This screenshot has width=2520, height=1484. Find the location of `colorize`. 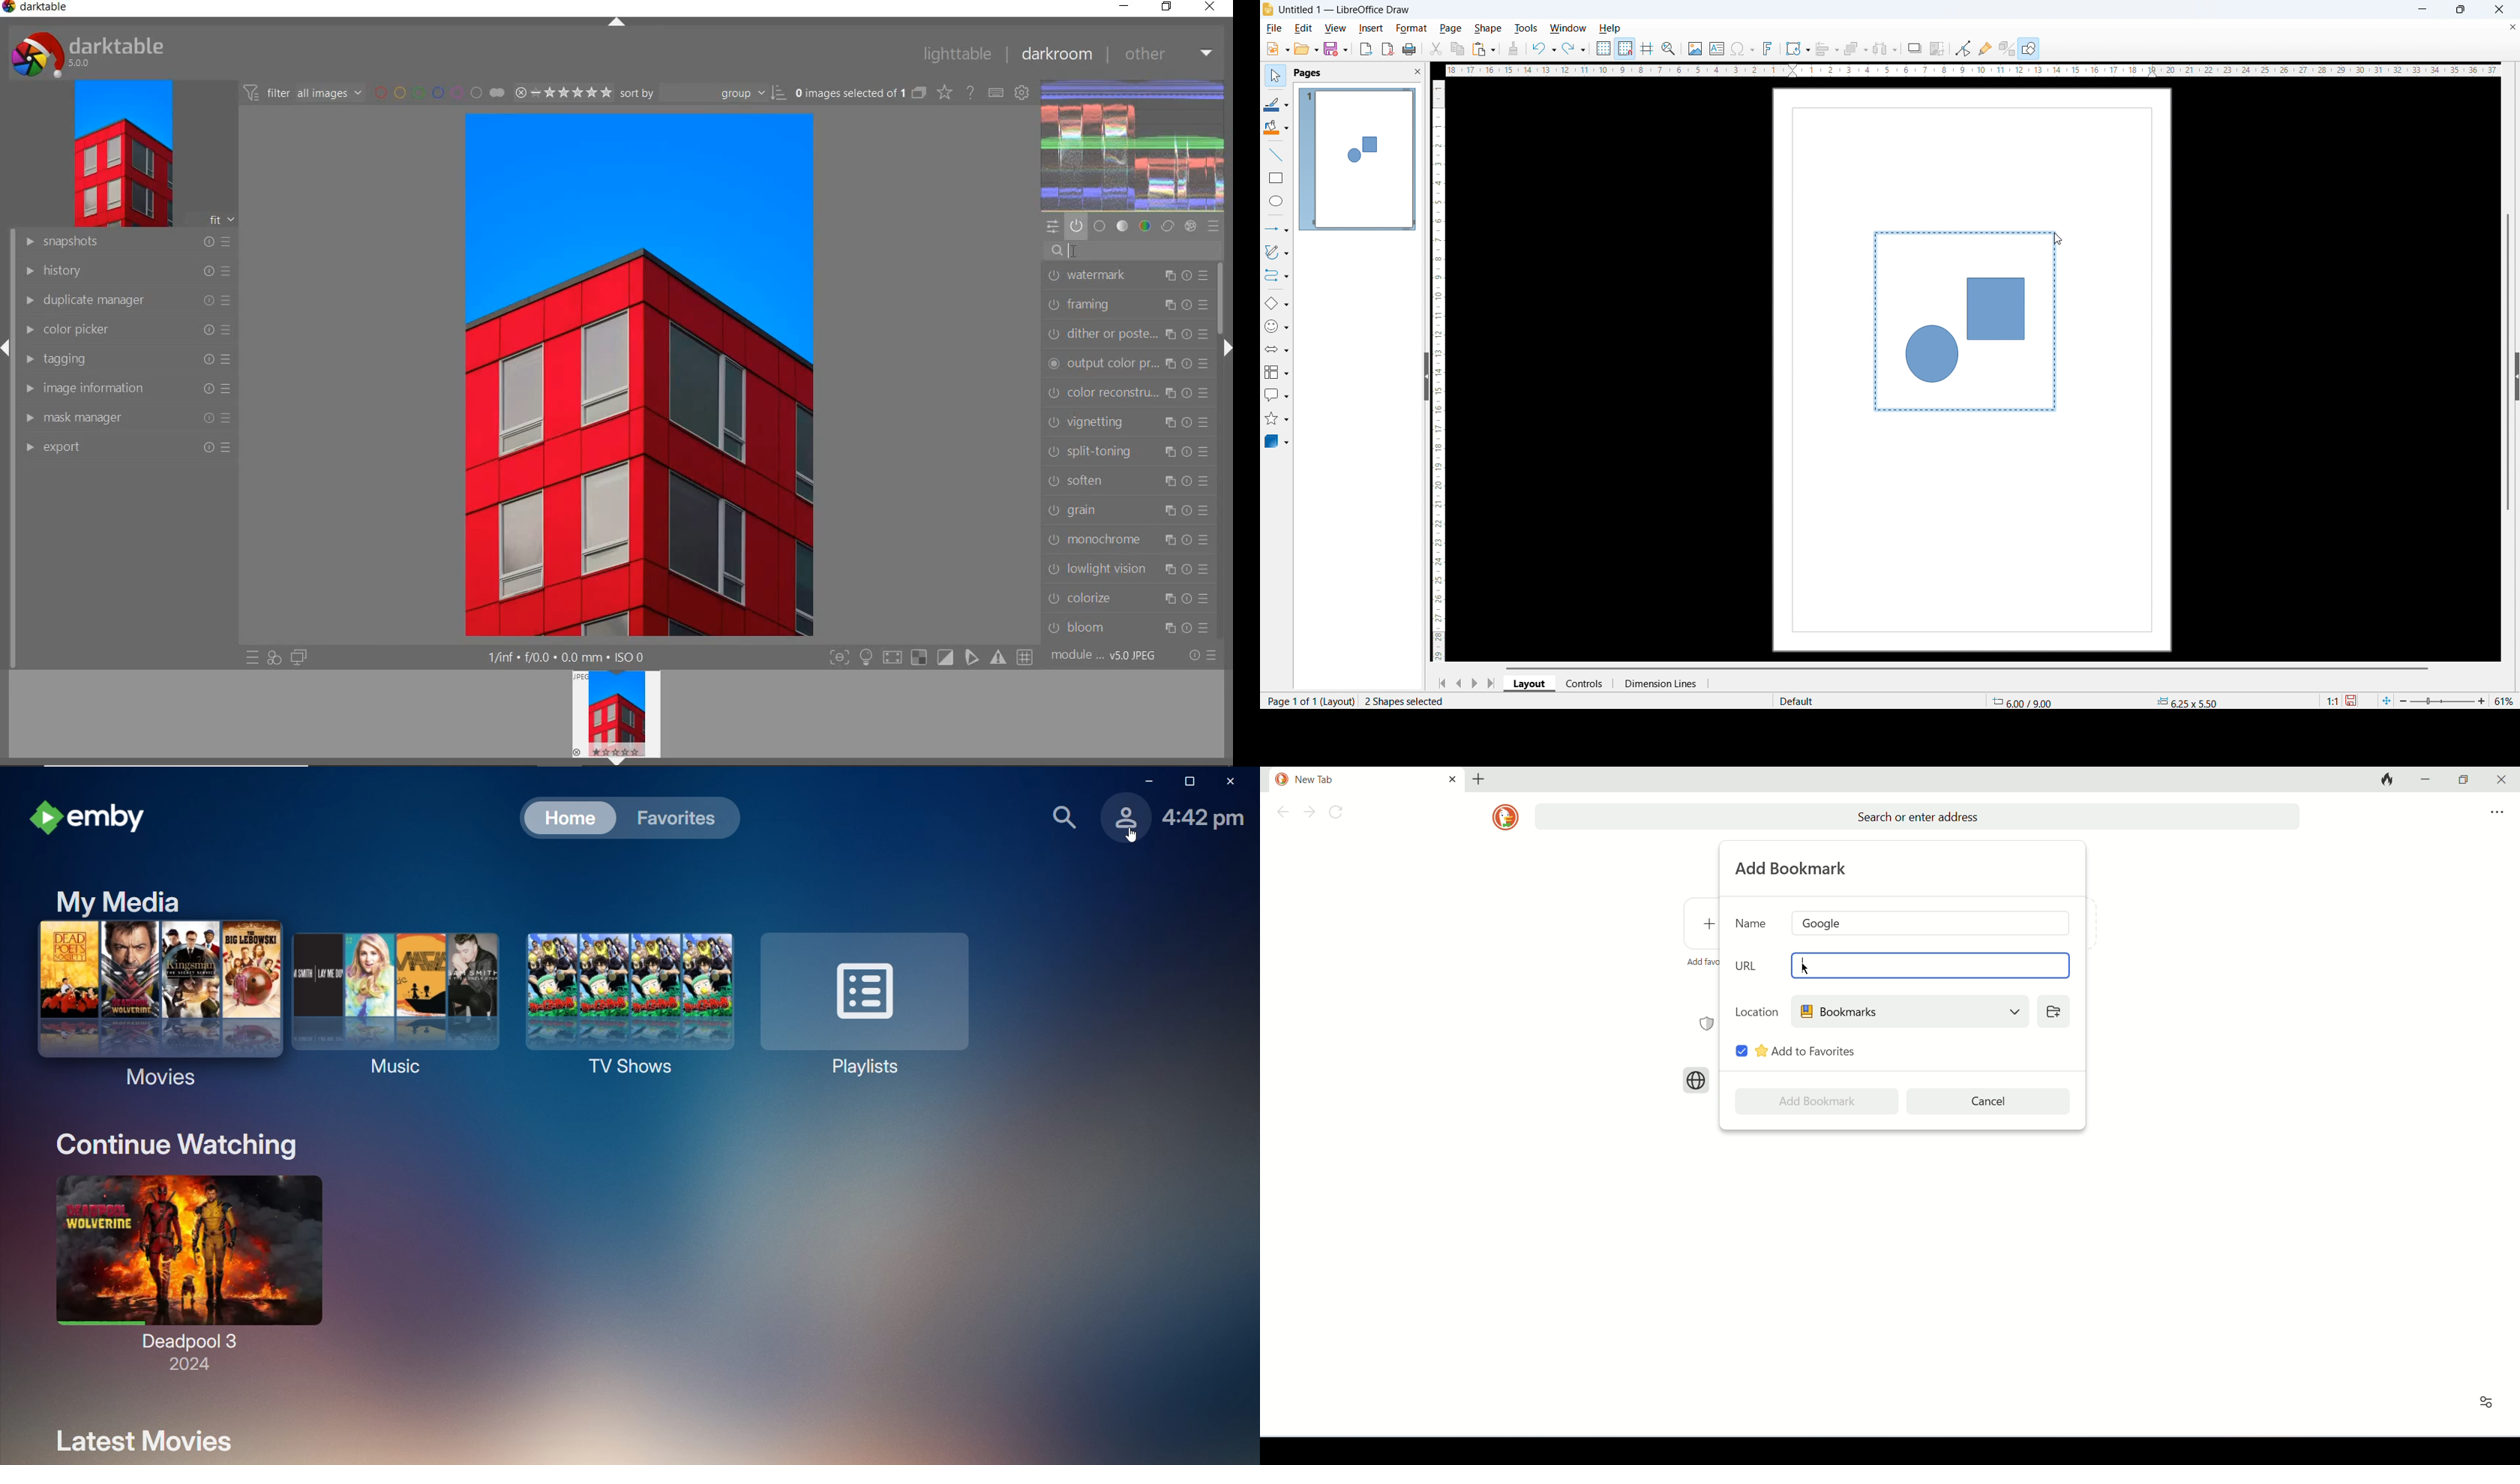

colorize is located at coordinates (1129, 597).